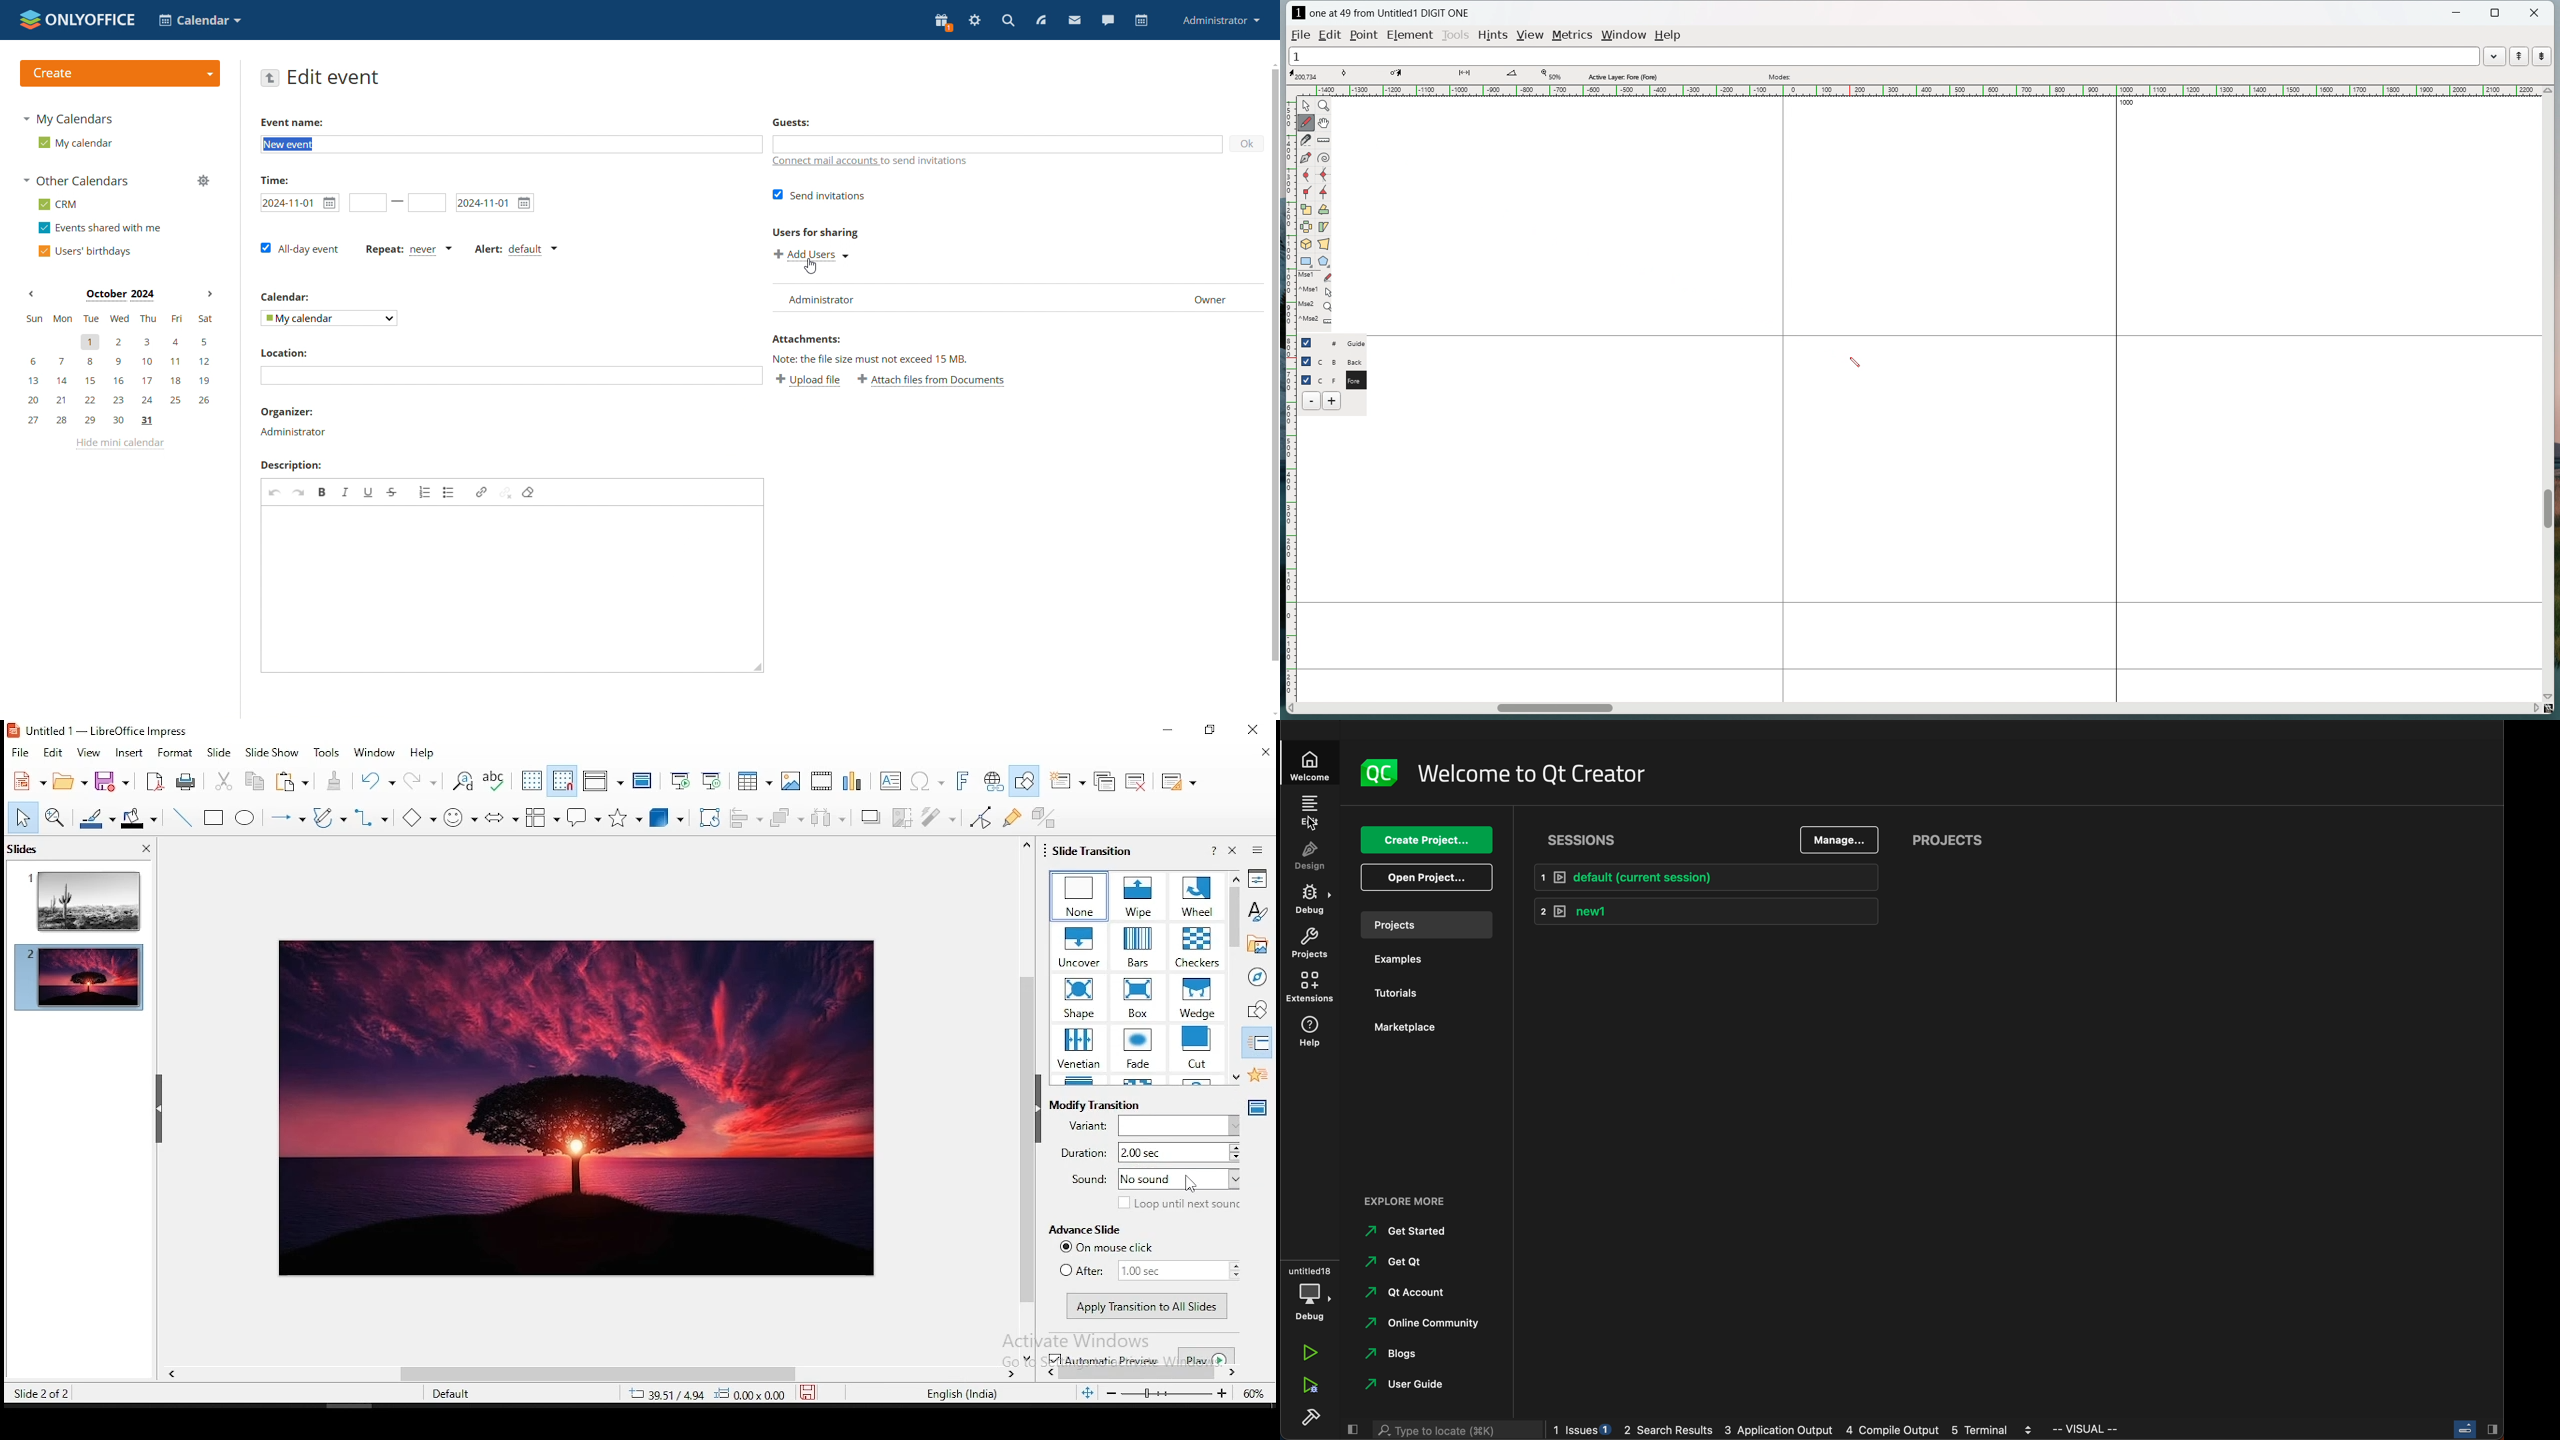 This screenshot has width=2576, height=1456. What do you see at coordinates (285, 297) in the screenshot?
I see `Calendar` at bounding box center [285, 297].